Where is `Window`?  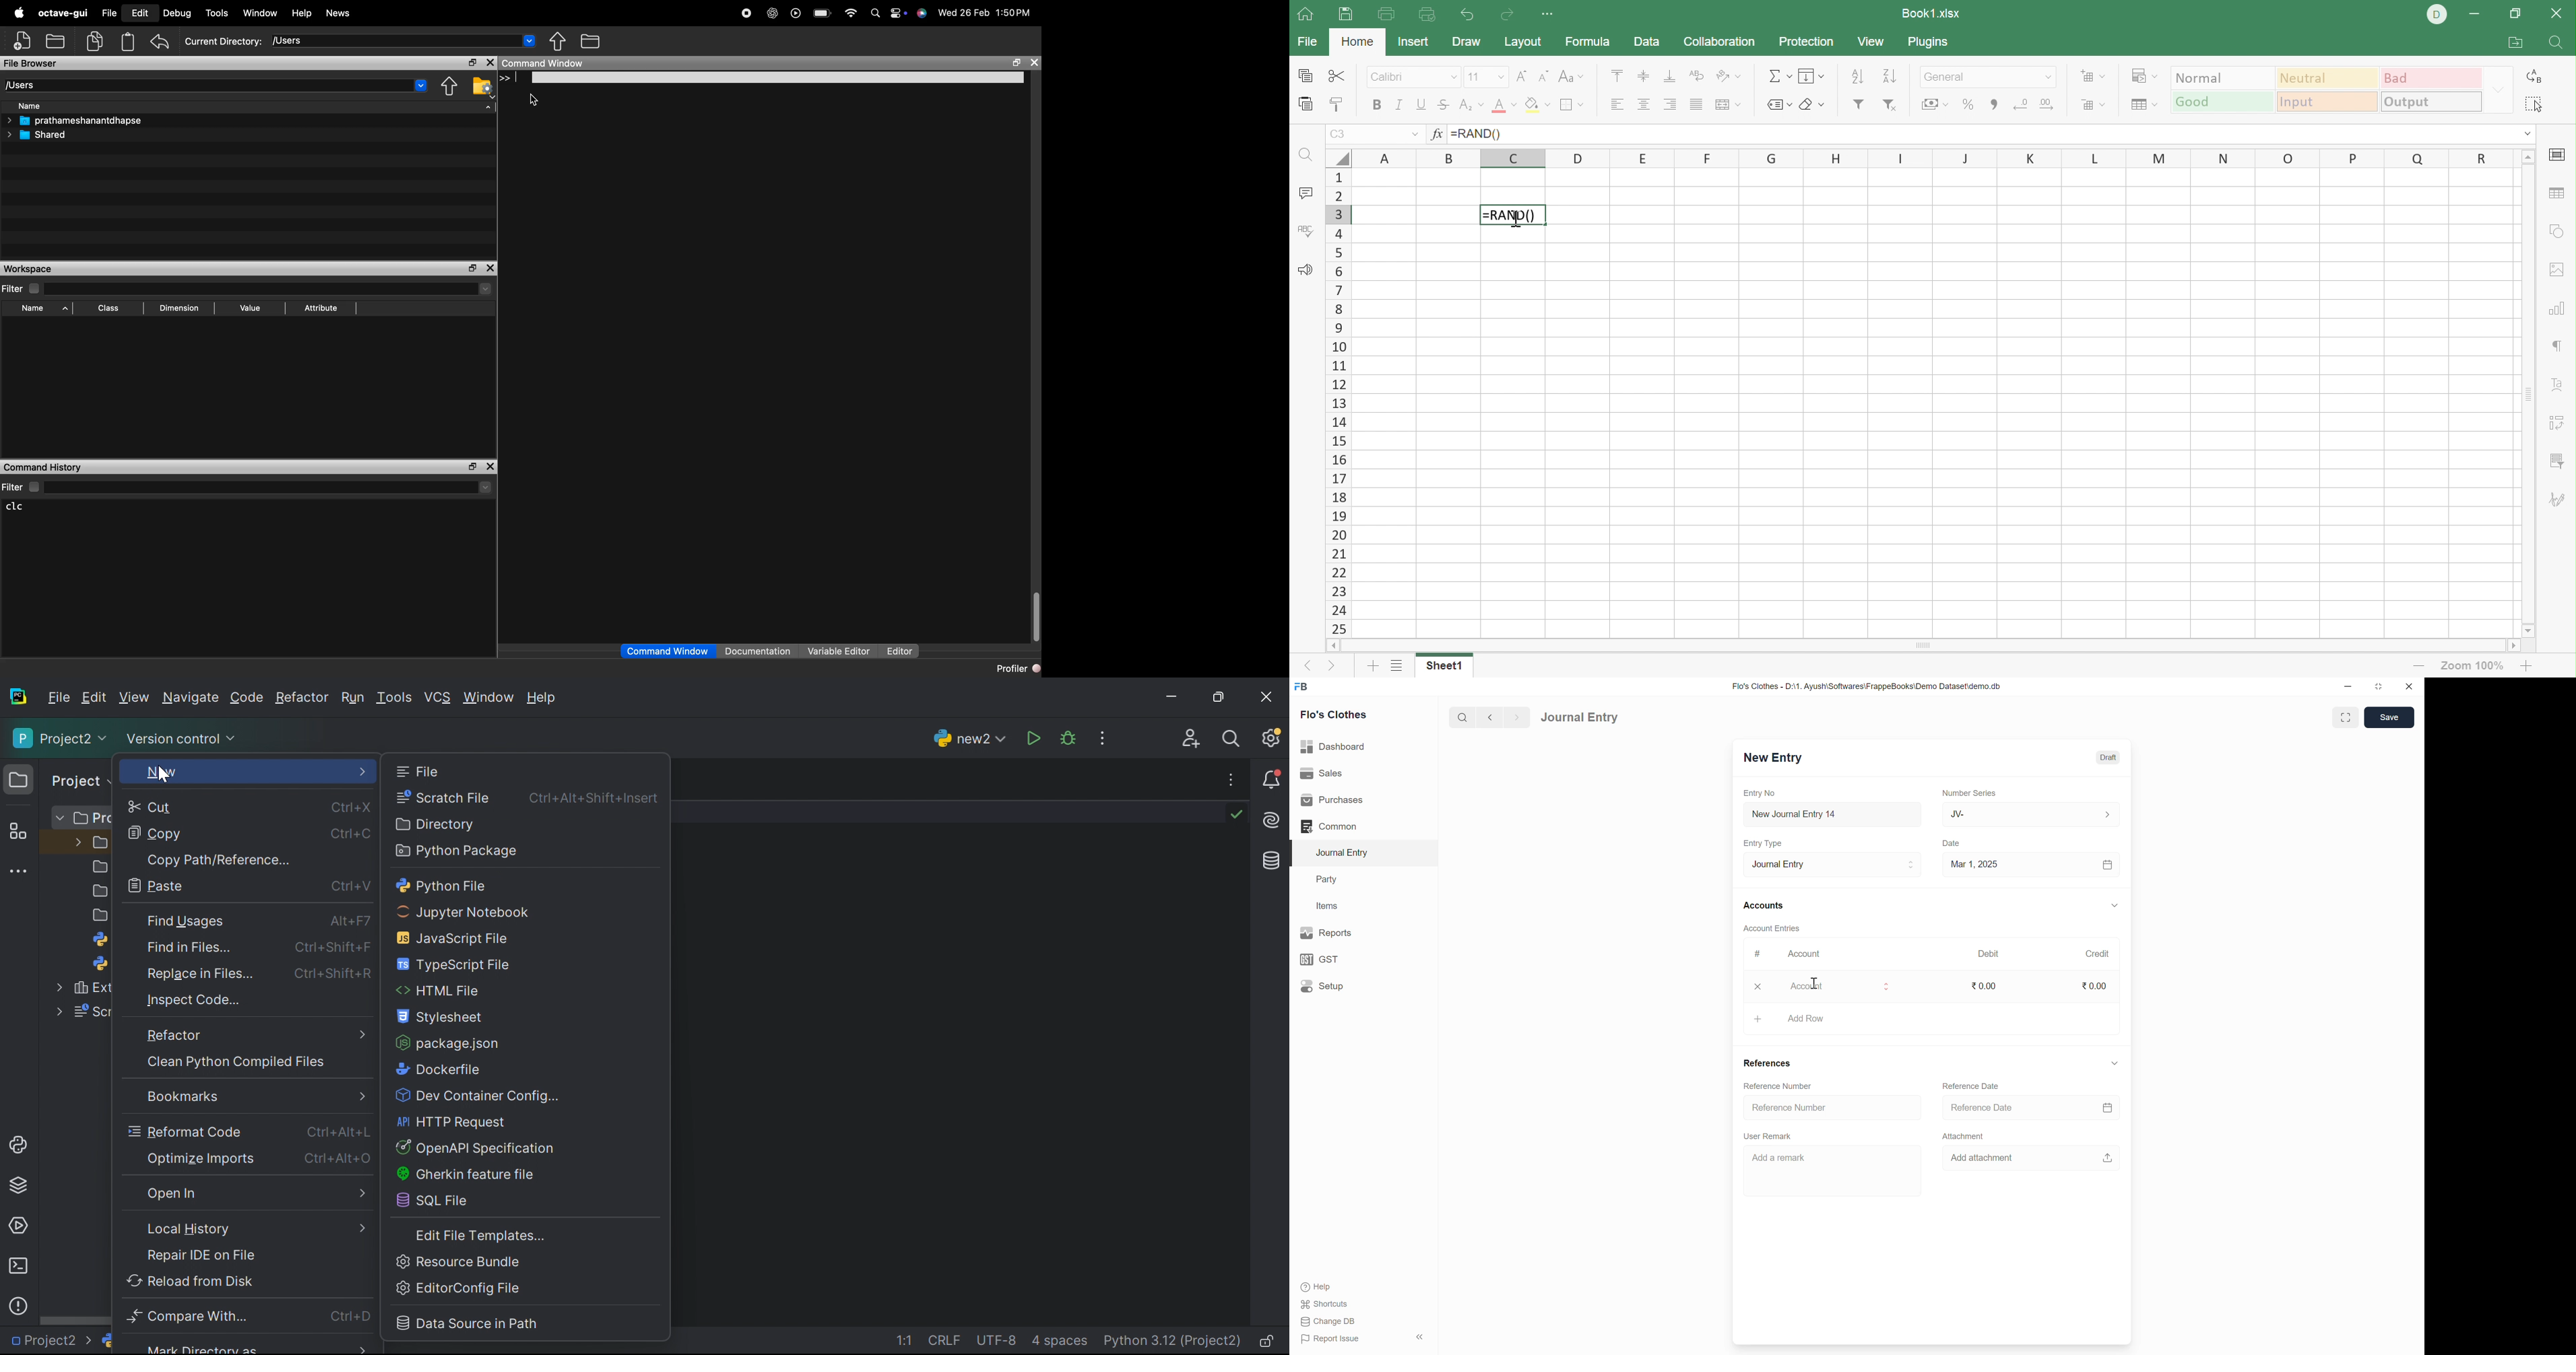
Window is located at coordinates (261, 13).